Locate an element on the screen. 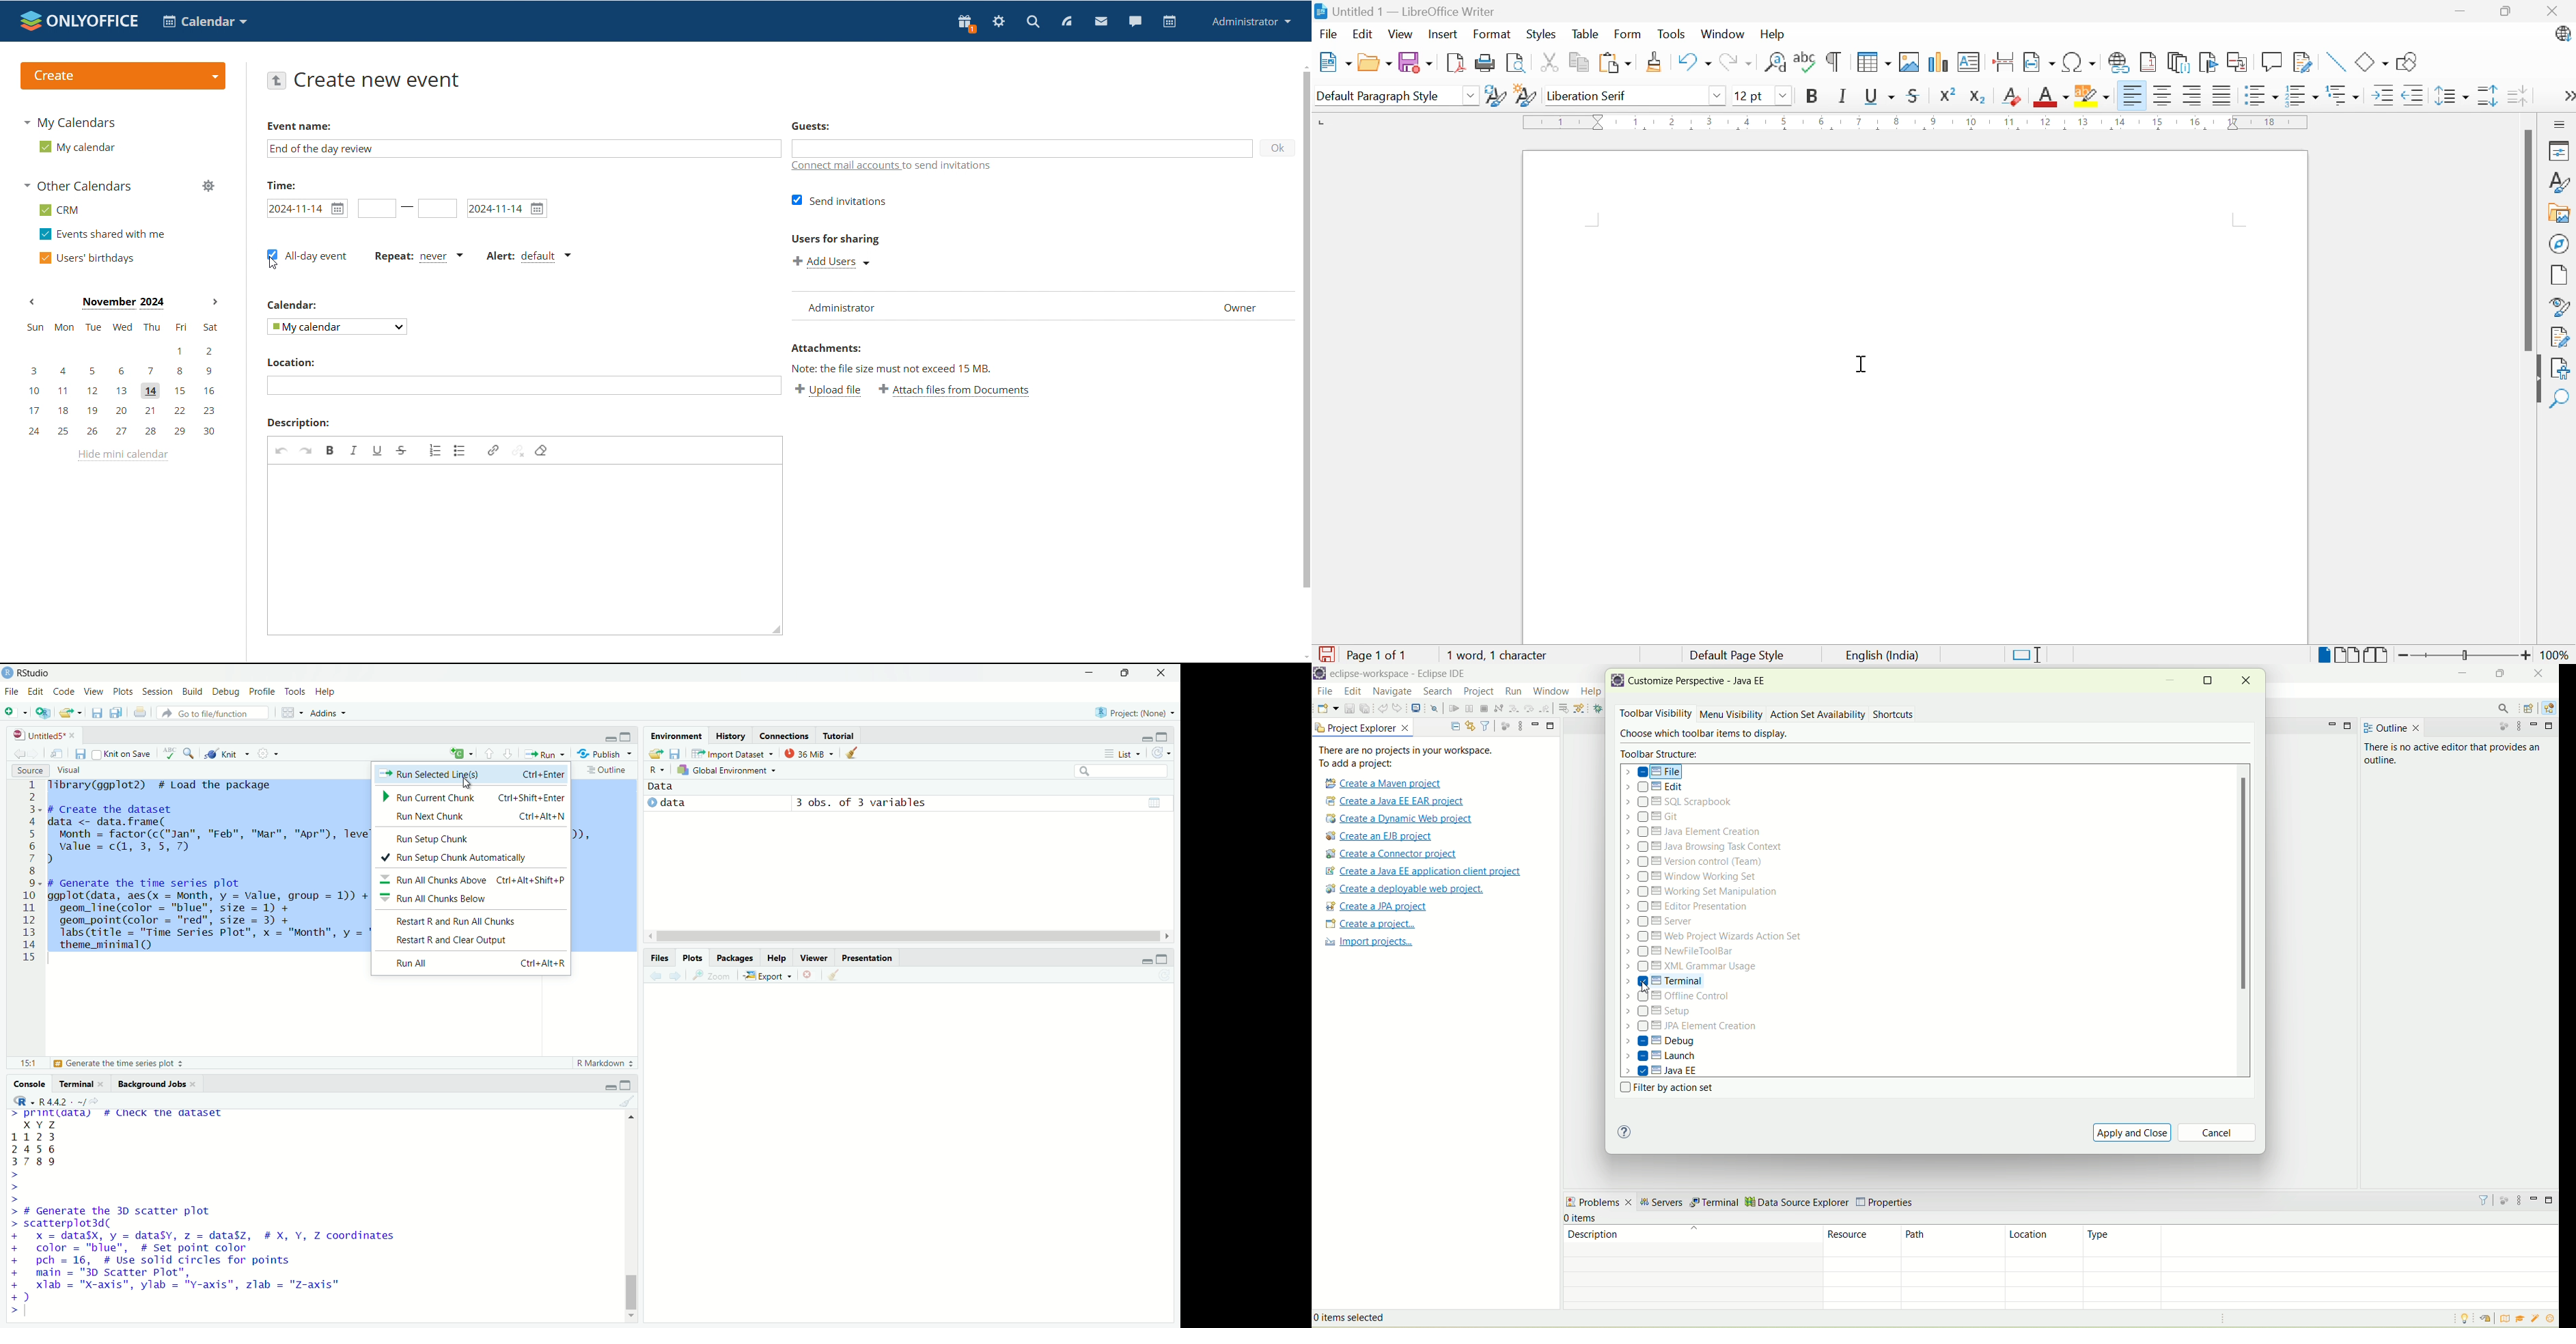  Drop down is located at coordinates (1785, 96).